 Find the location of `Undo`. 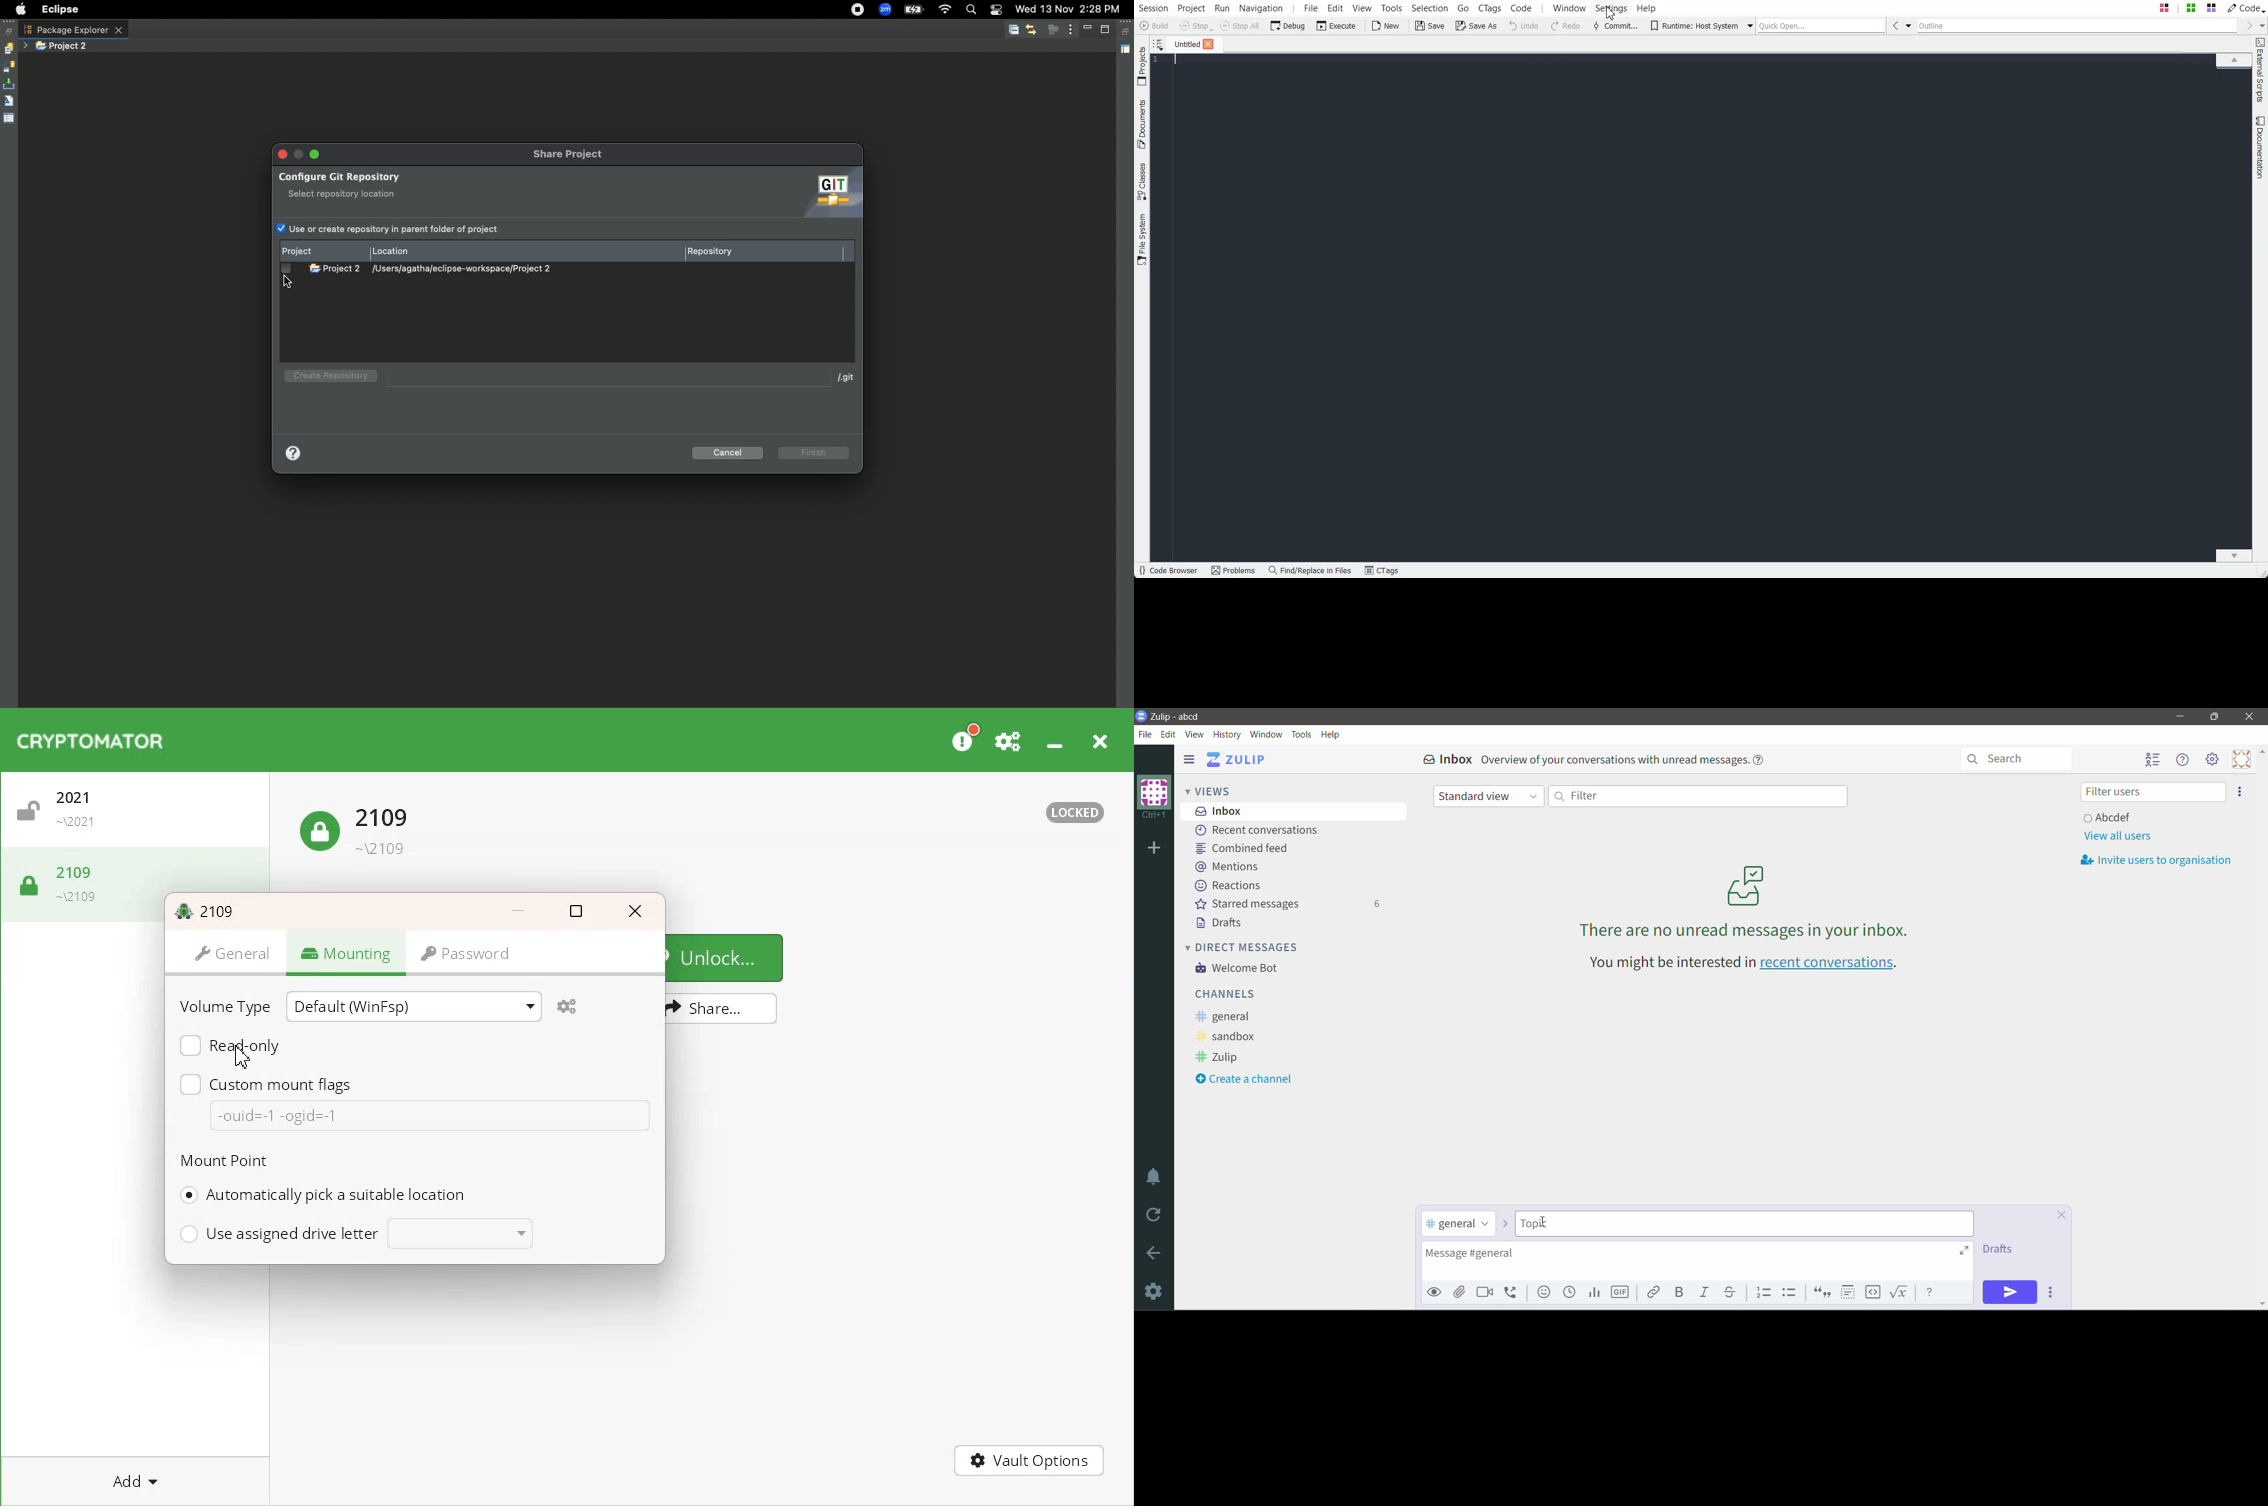

Undo is located at coordinates (1524, 25).